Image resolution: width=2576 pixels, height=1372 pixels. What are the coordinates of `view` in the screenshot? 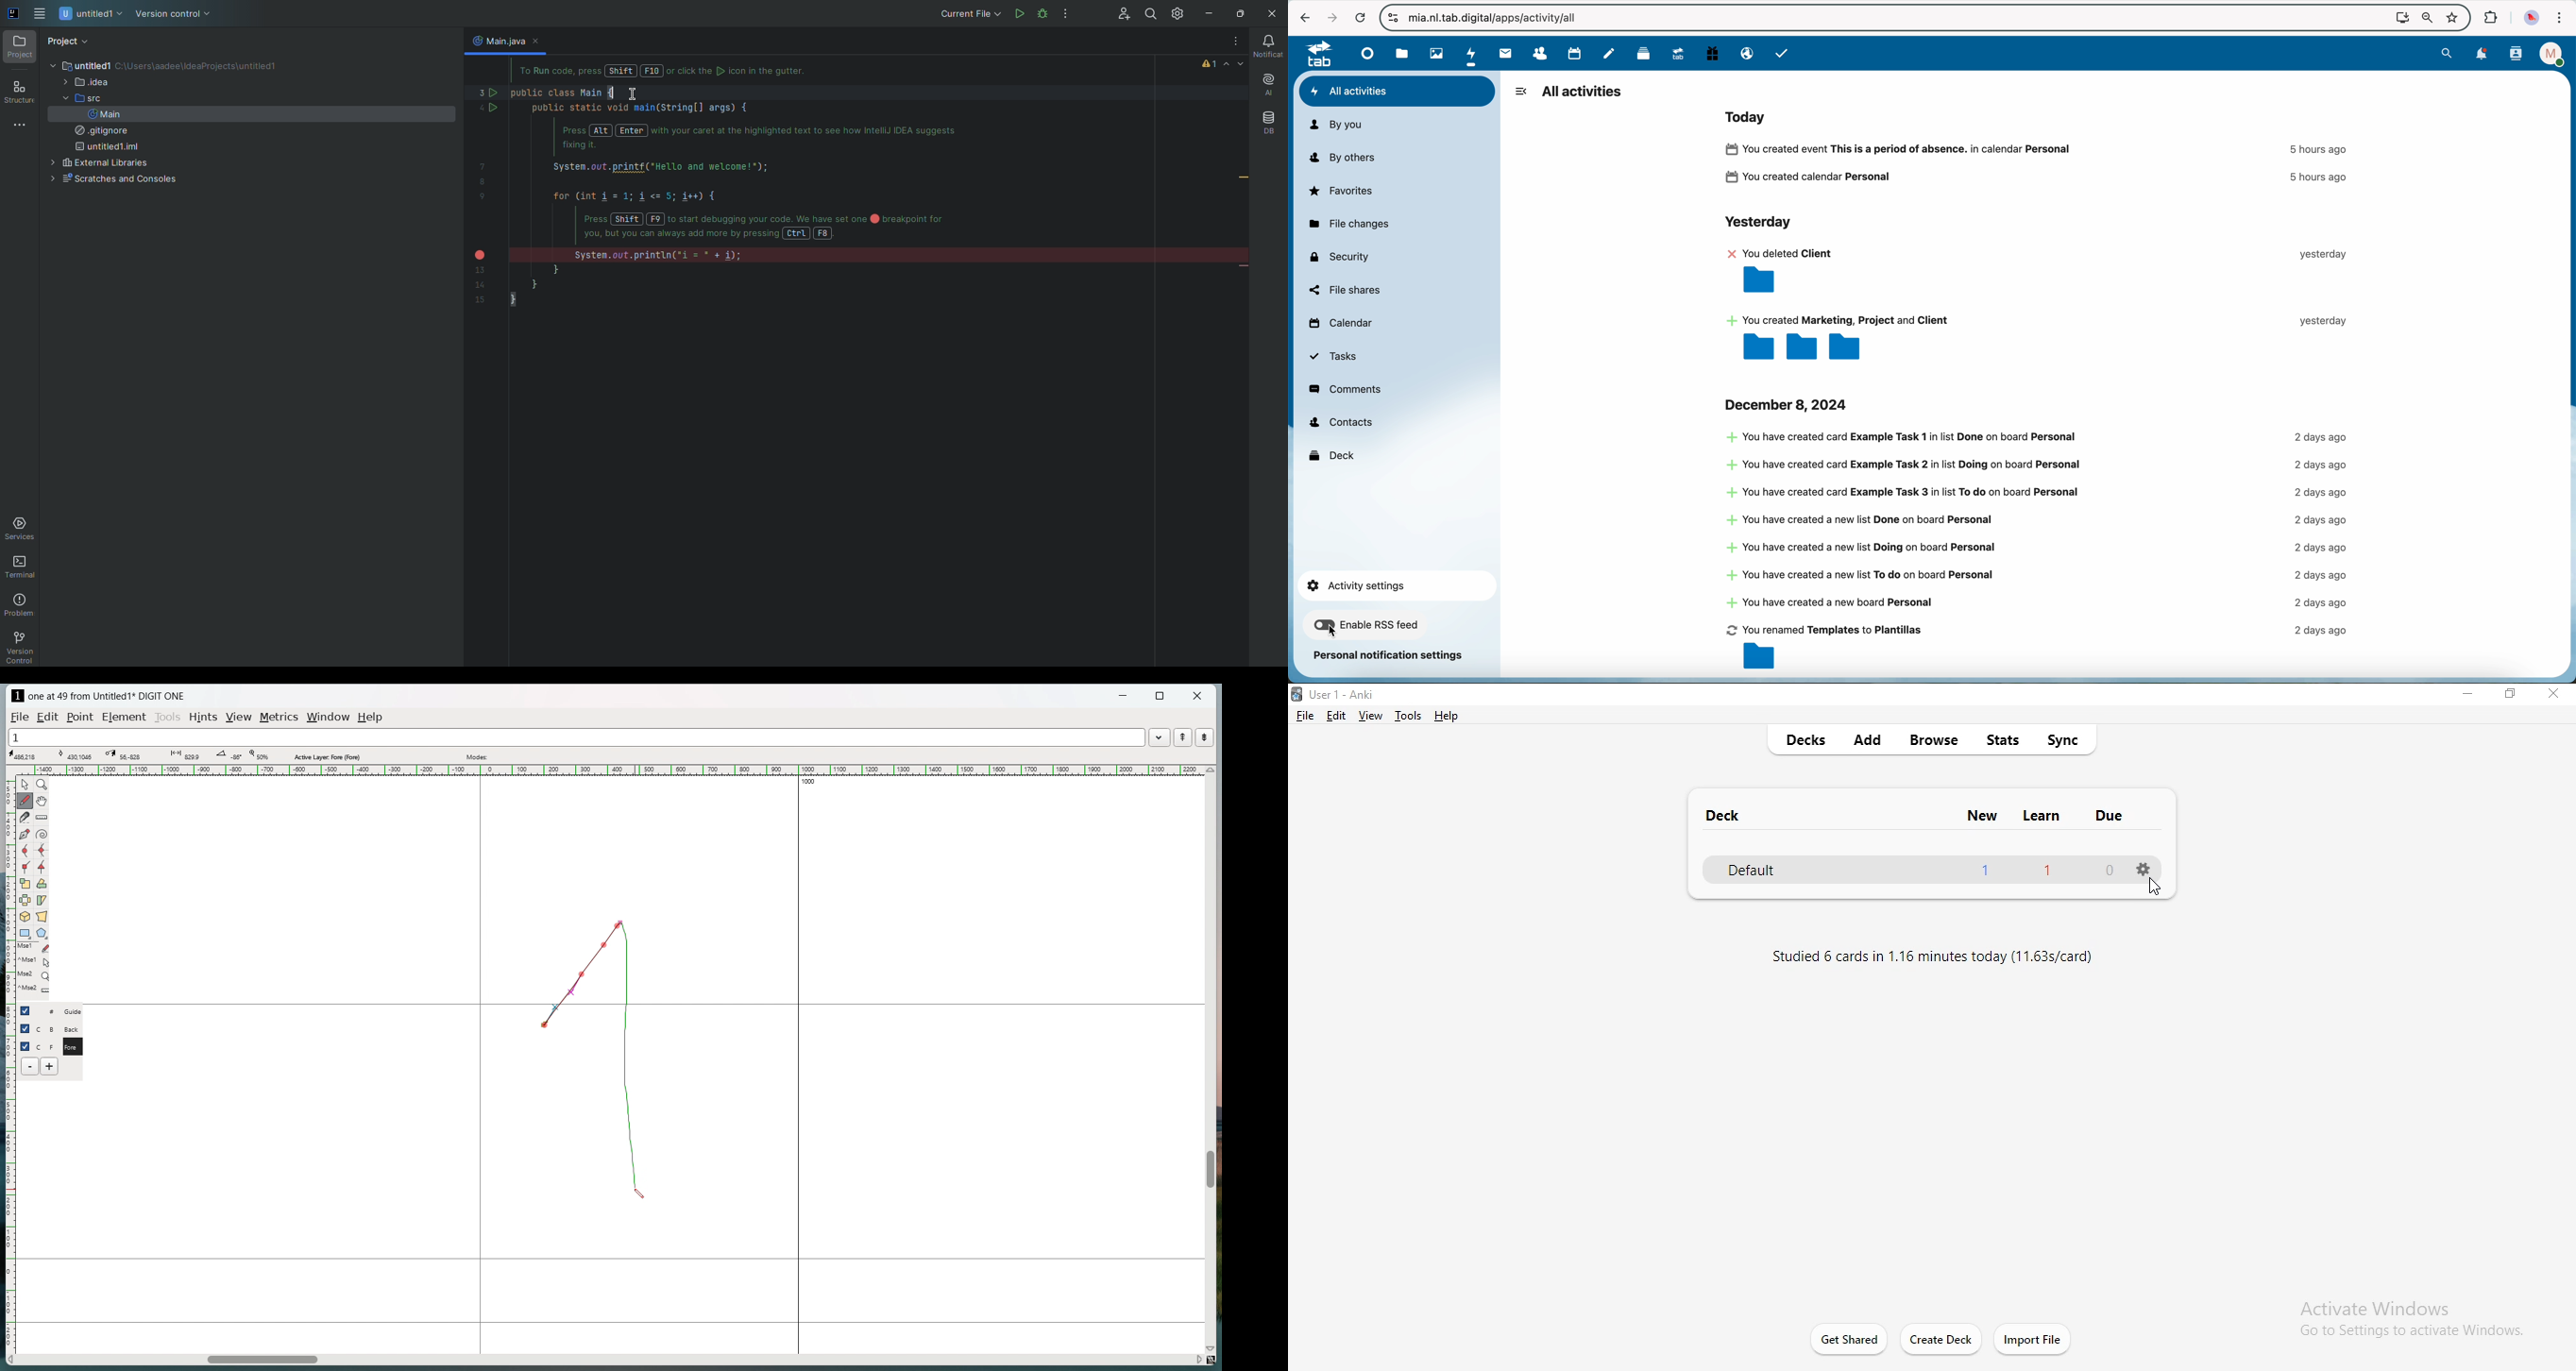 It's located at (240, 717).